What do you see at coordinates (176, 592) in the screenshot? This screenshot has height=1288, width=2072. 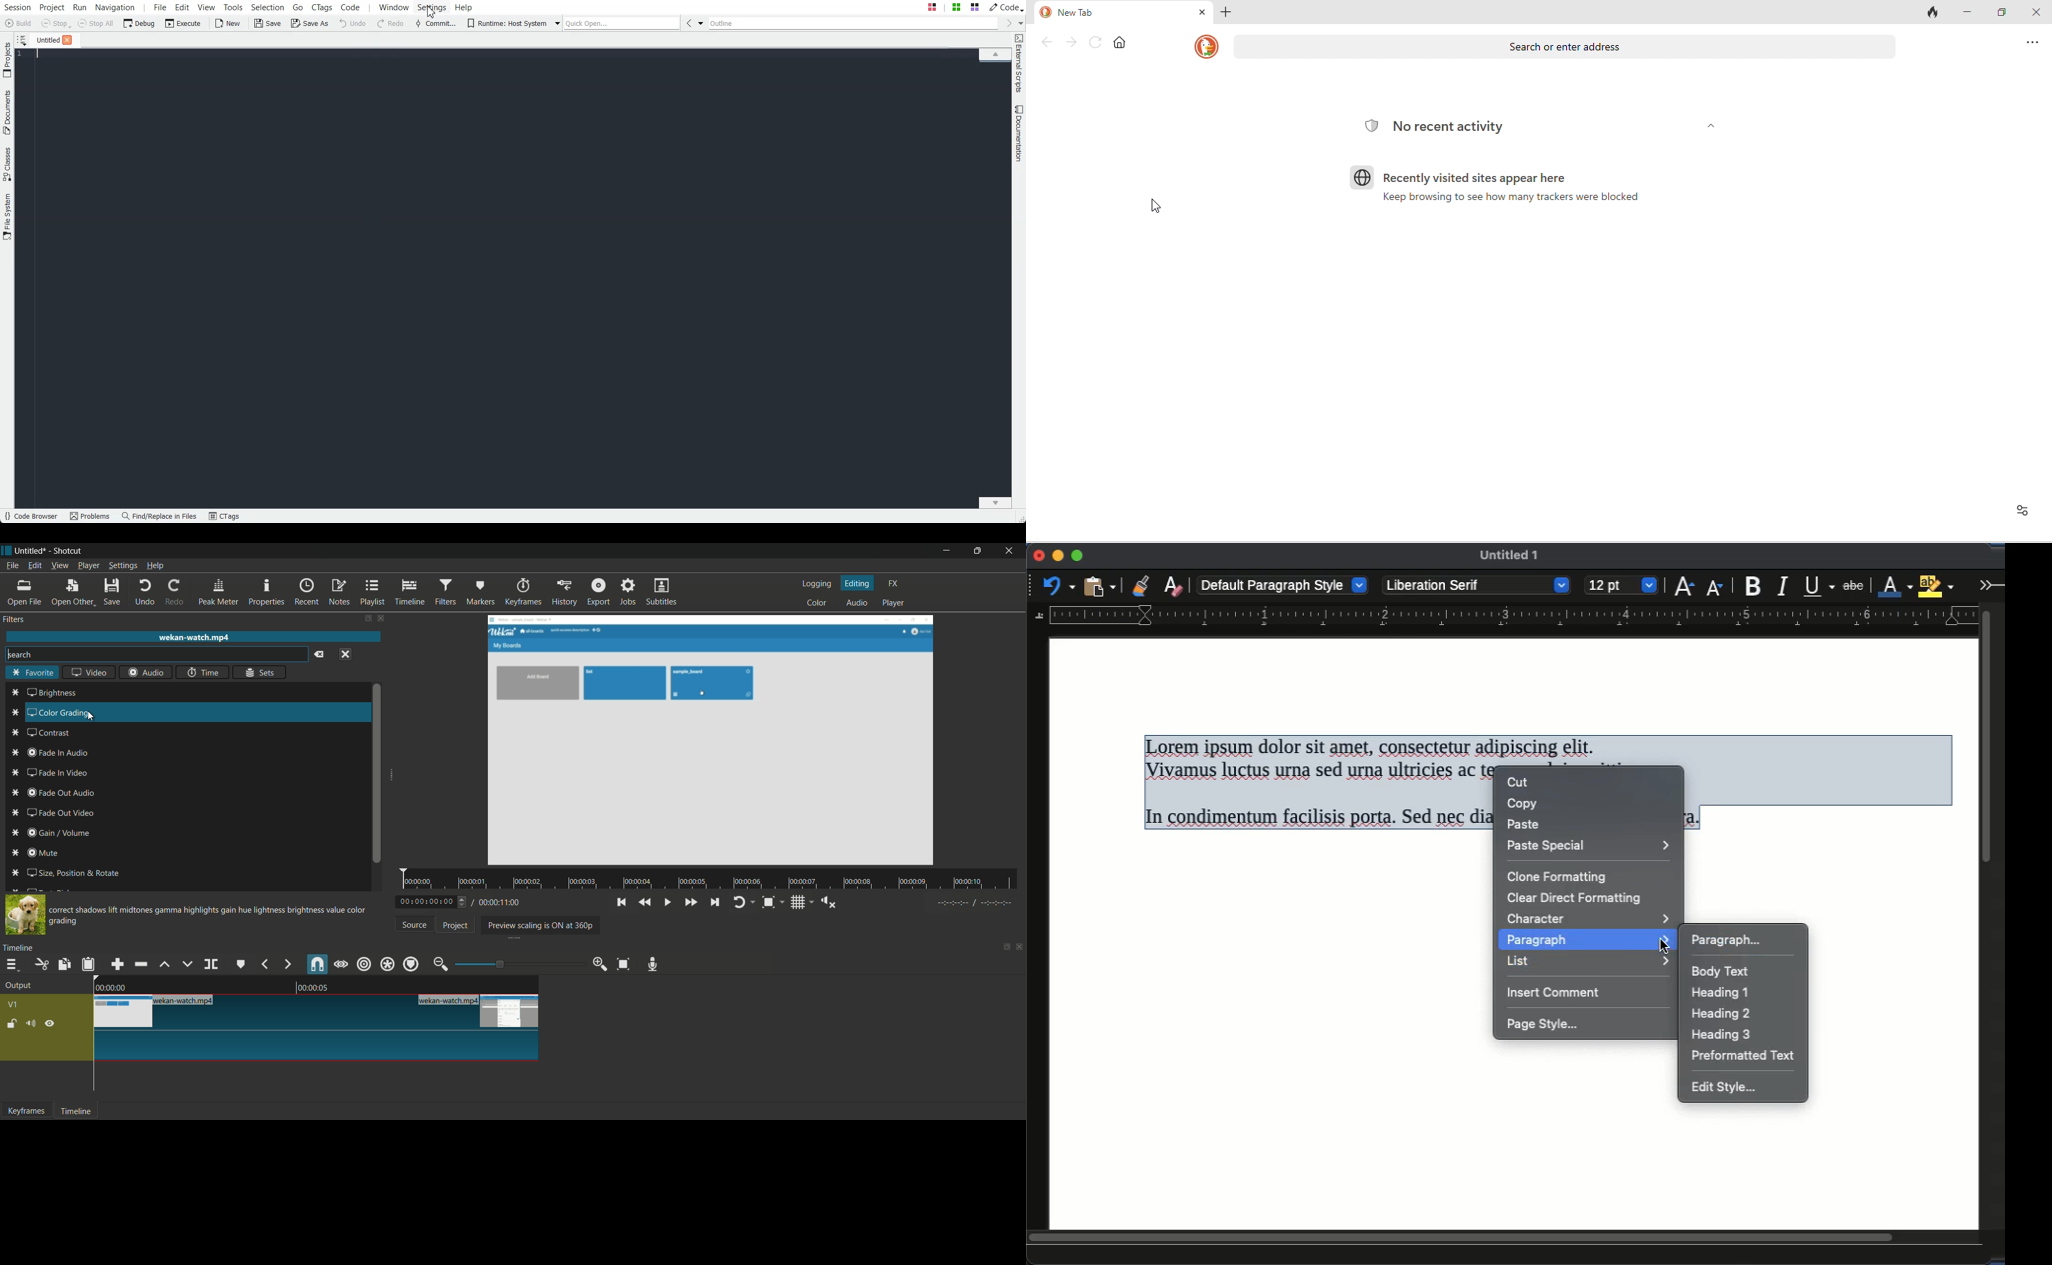 I see `redo` at bounding box center [176, 592].